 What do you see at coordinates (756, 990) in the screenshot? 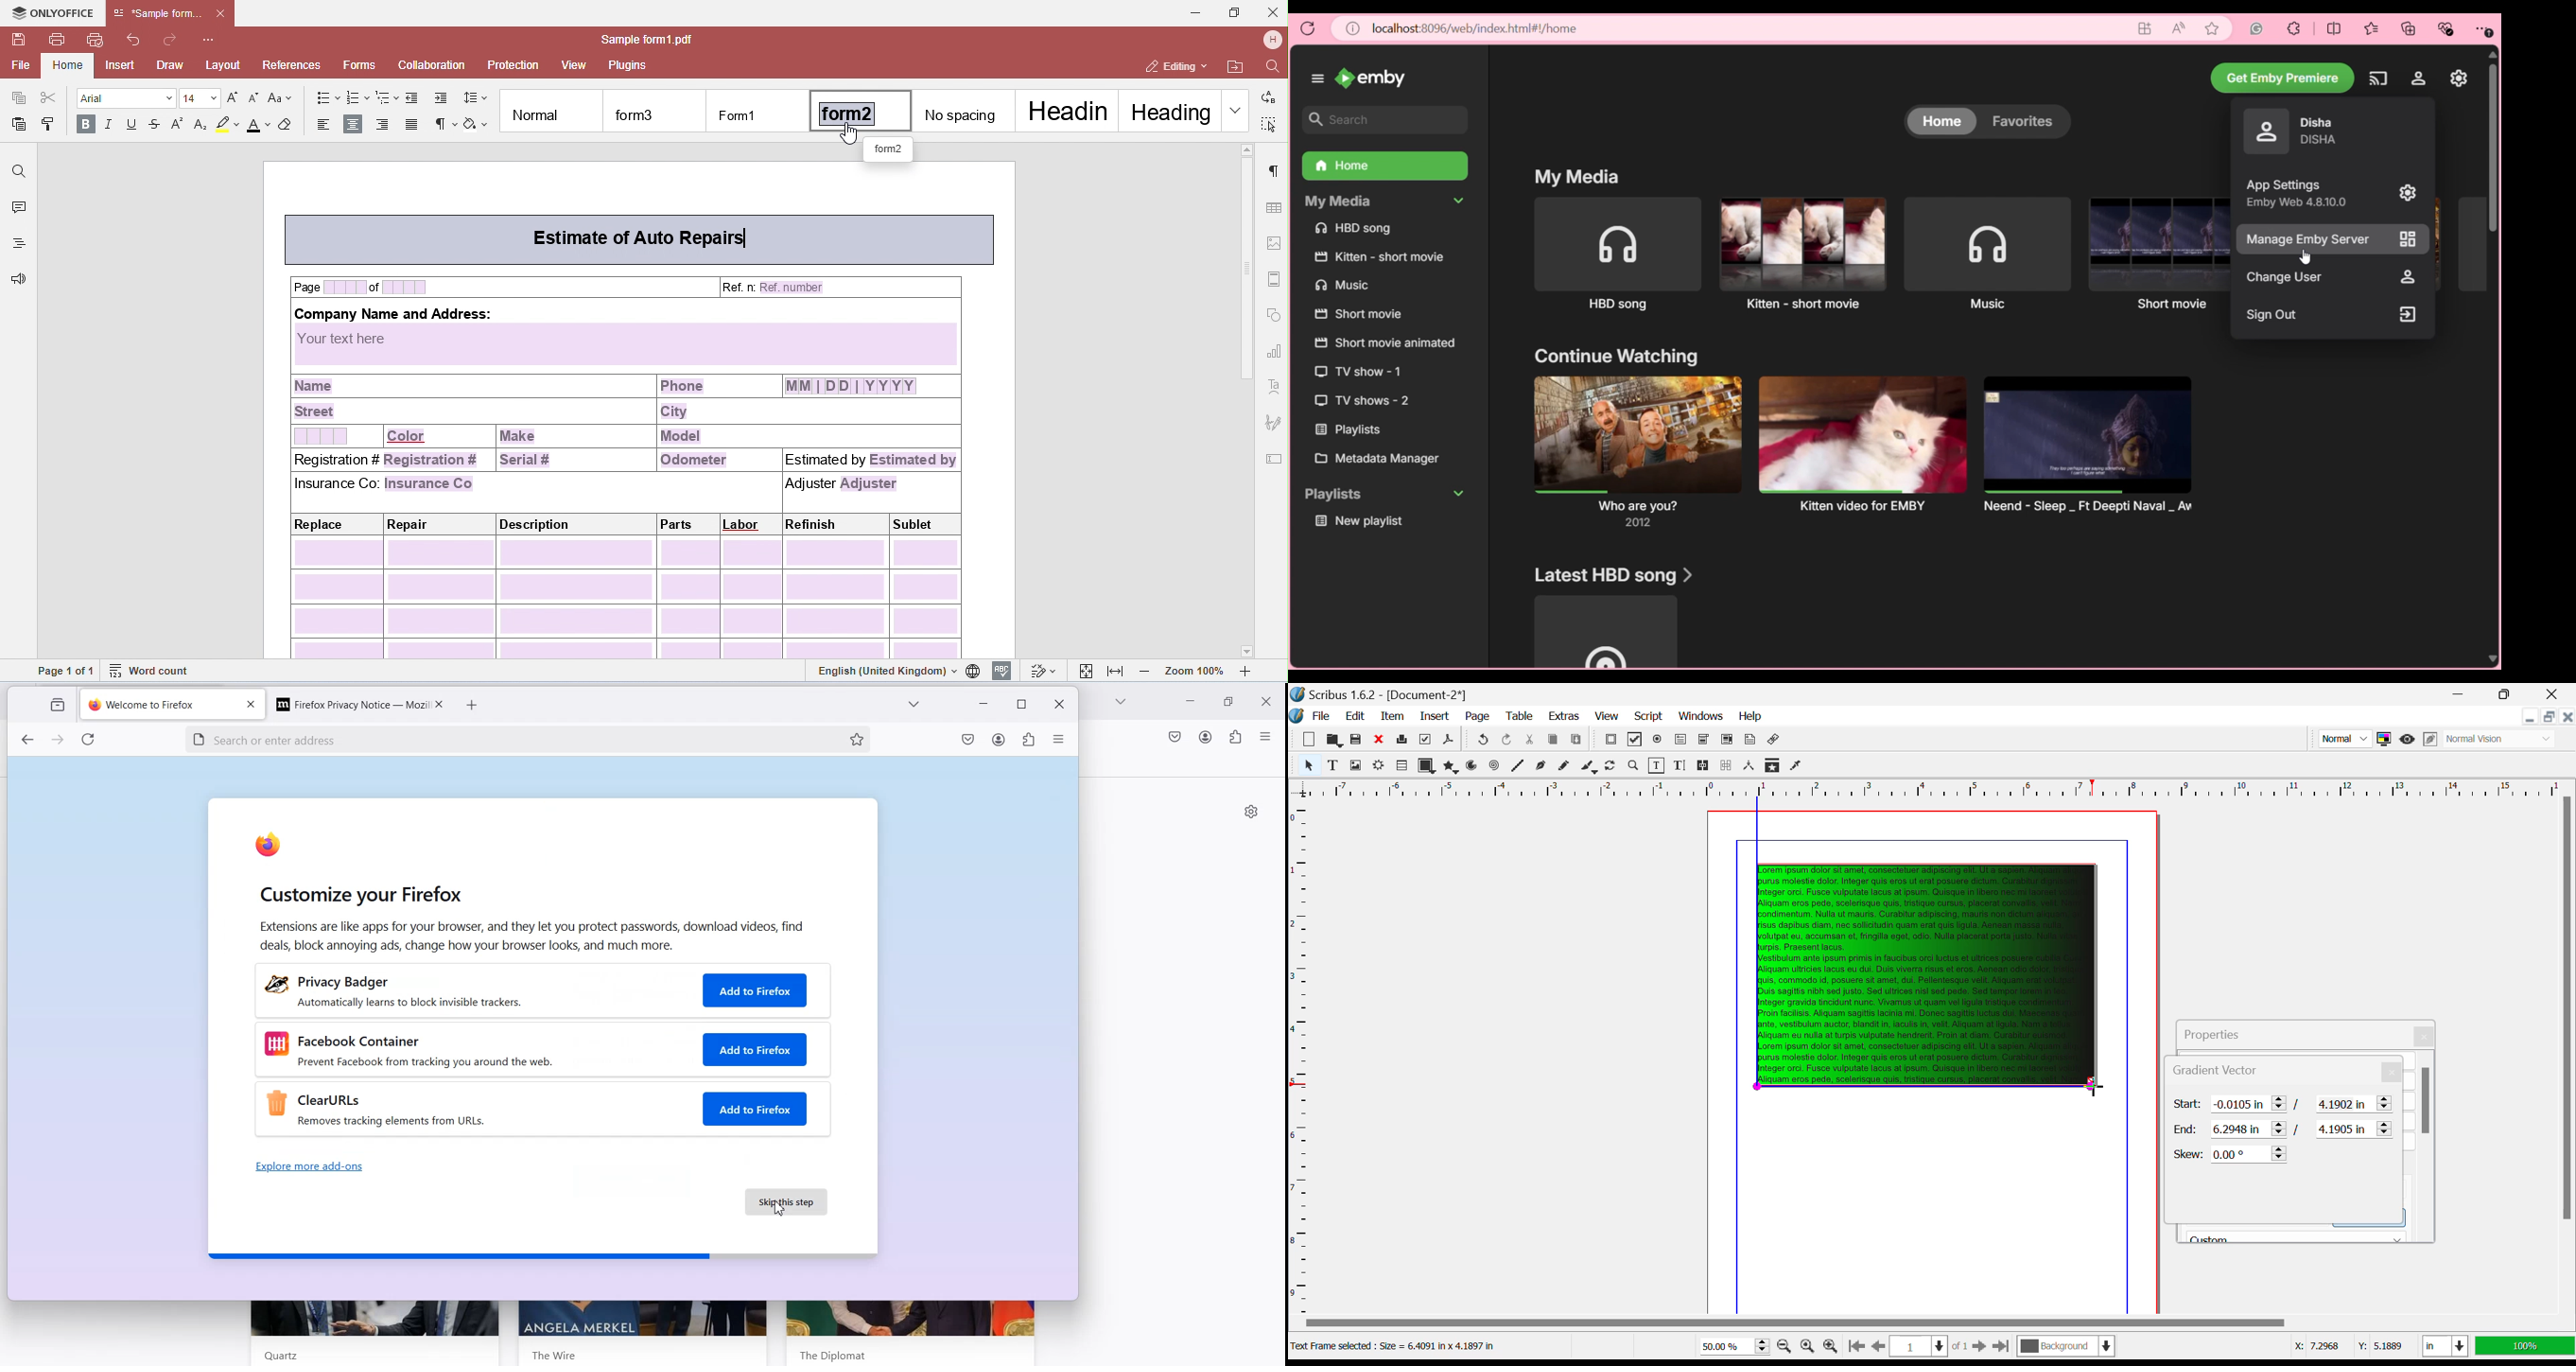
I see `Add to Firefox` at bounding box center [756, 990].